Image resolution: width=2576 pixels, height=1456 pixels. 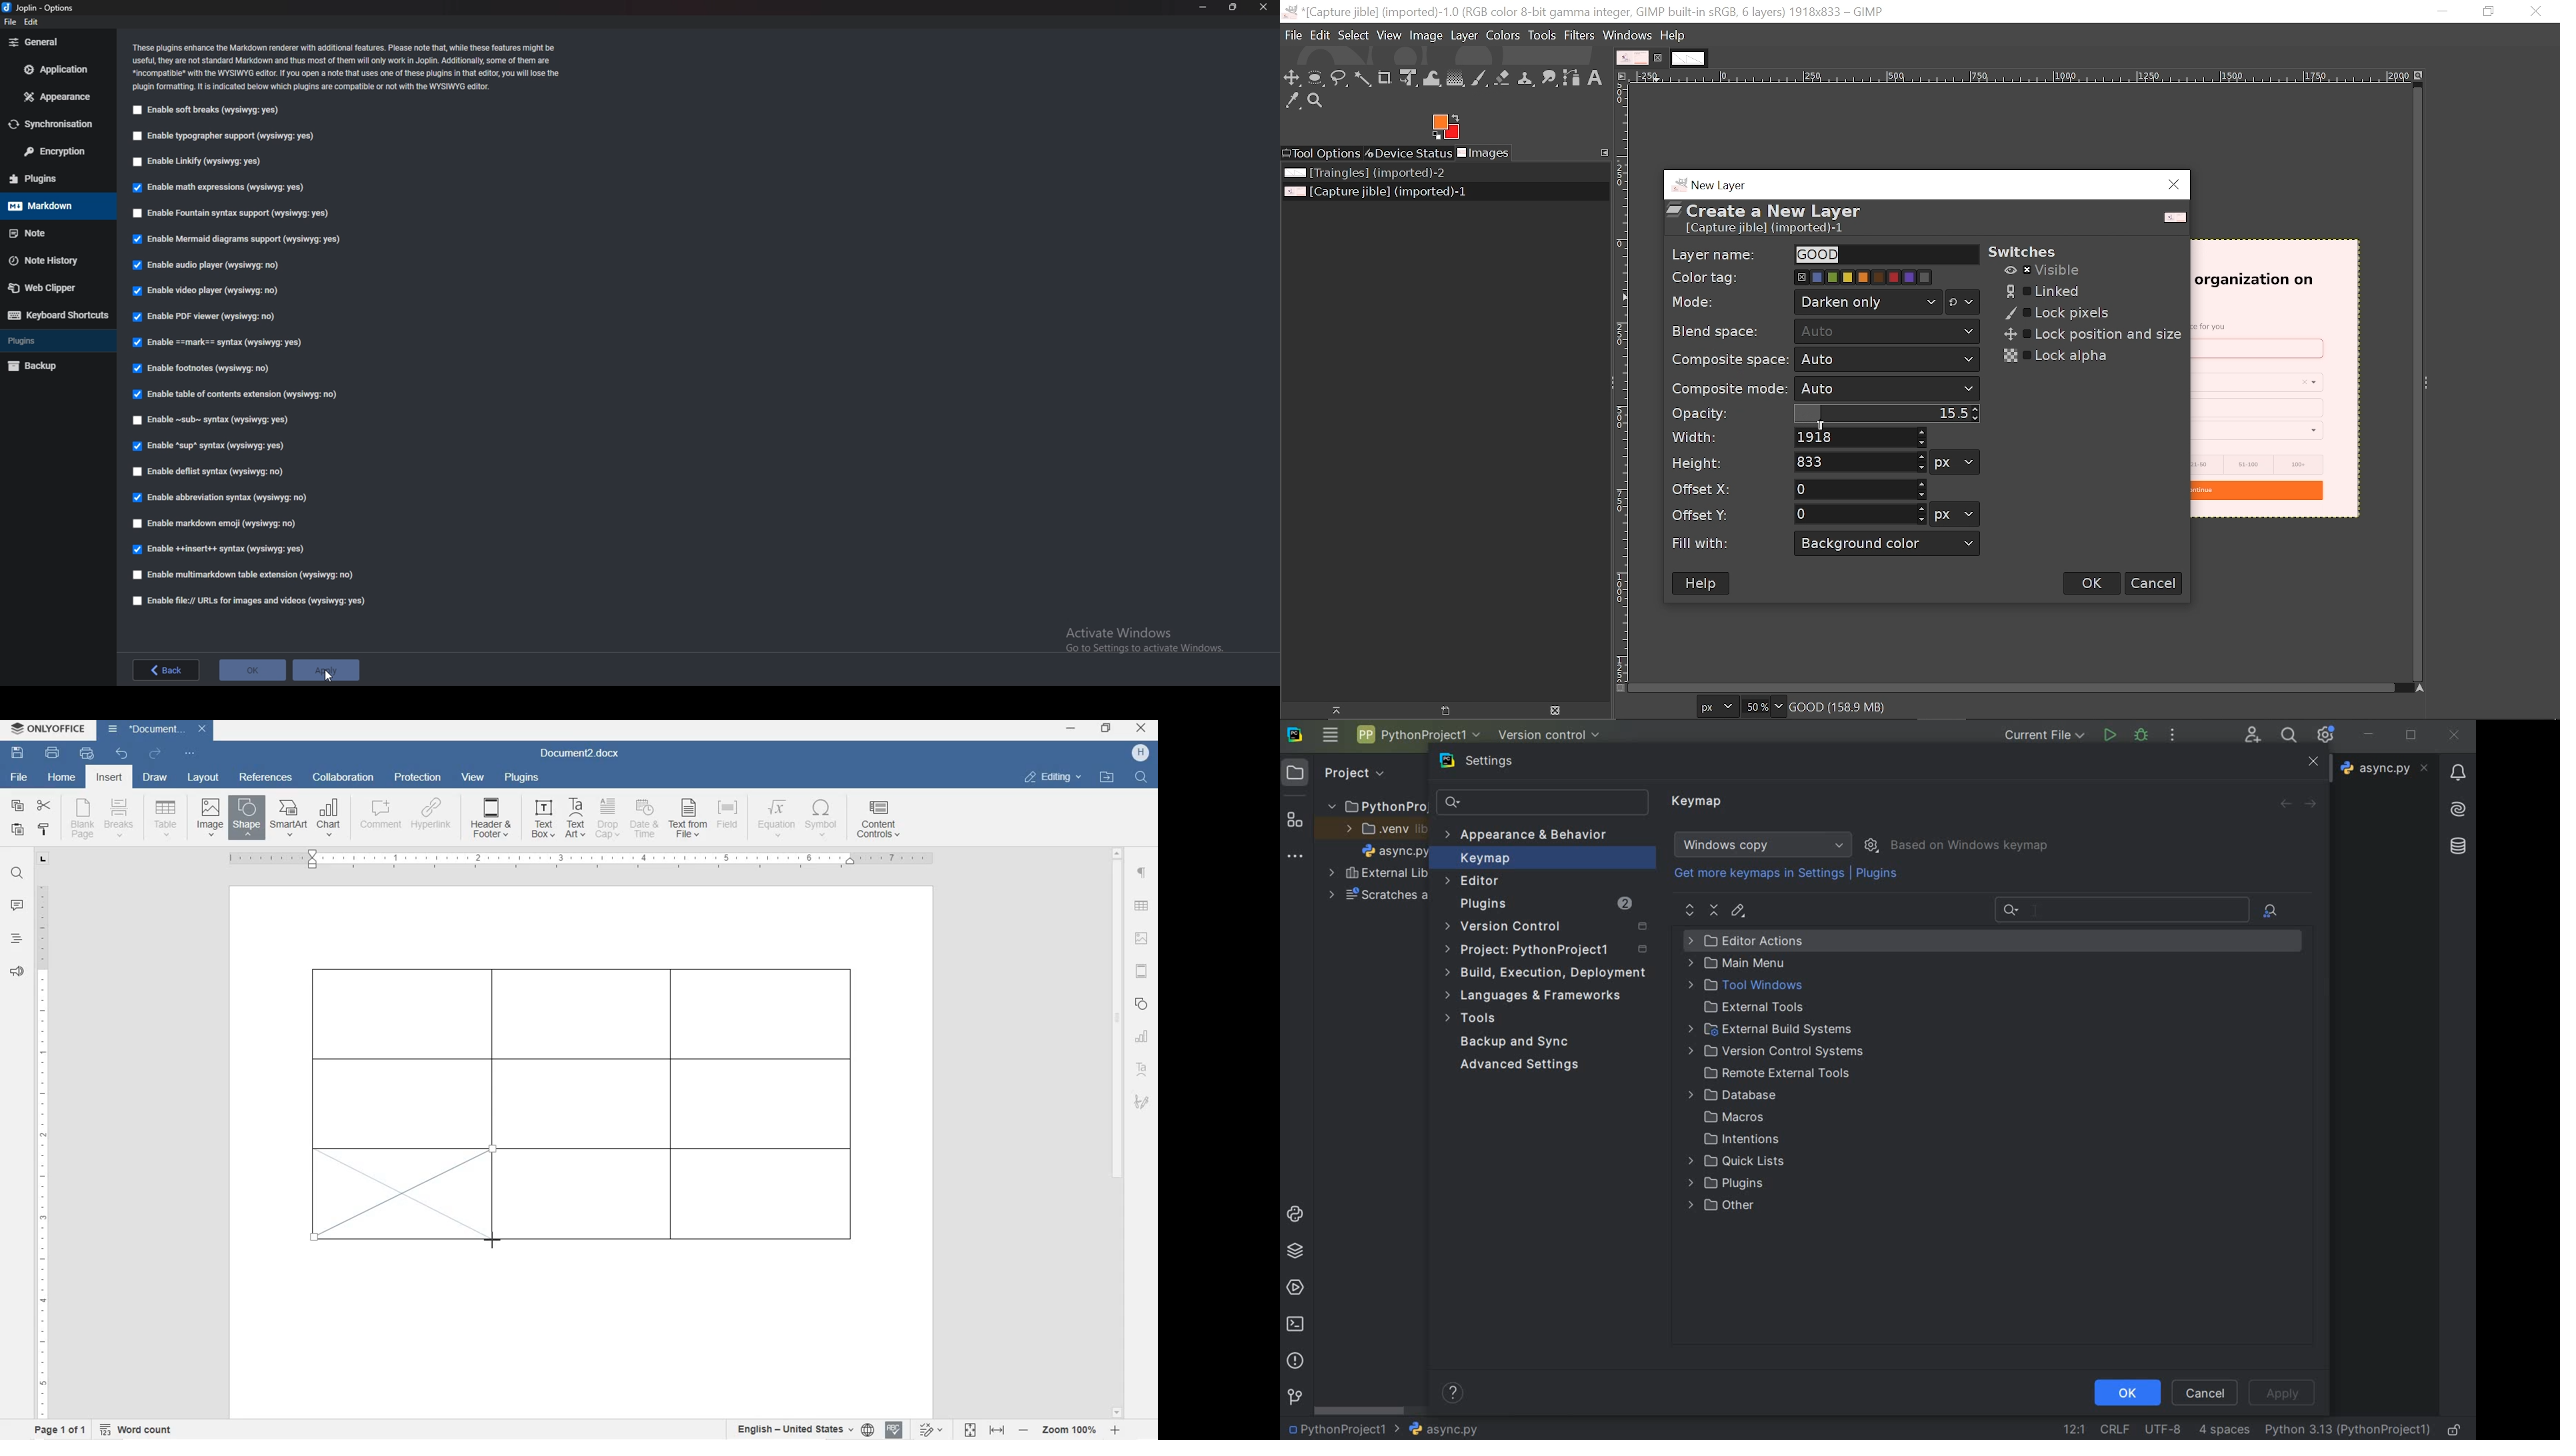 What do you see at coordinates (1432, 78) in the screenshot?
I see `Wrap text tool` at bounding box center [1432, 78].